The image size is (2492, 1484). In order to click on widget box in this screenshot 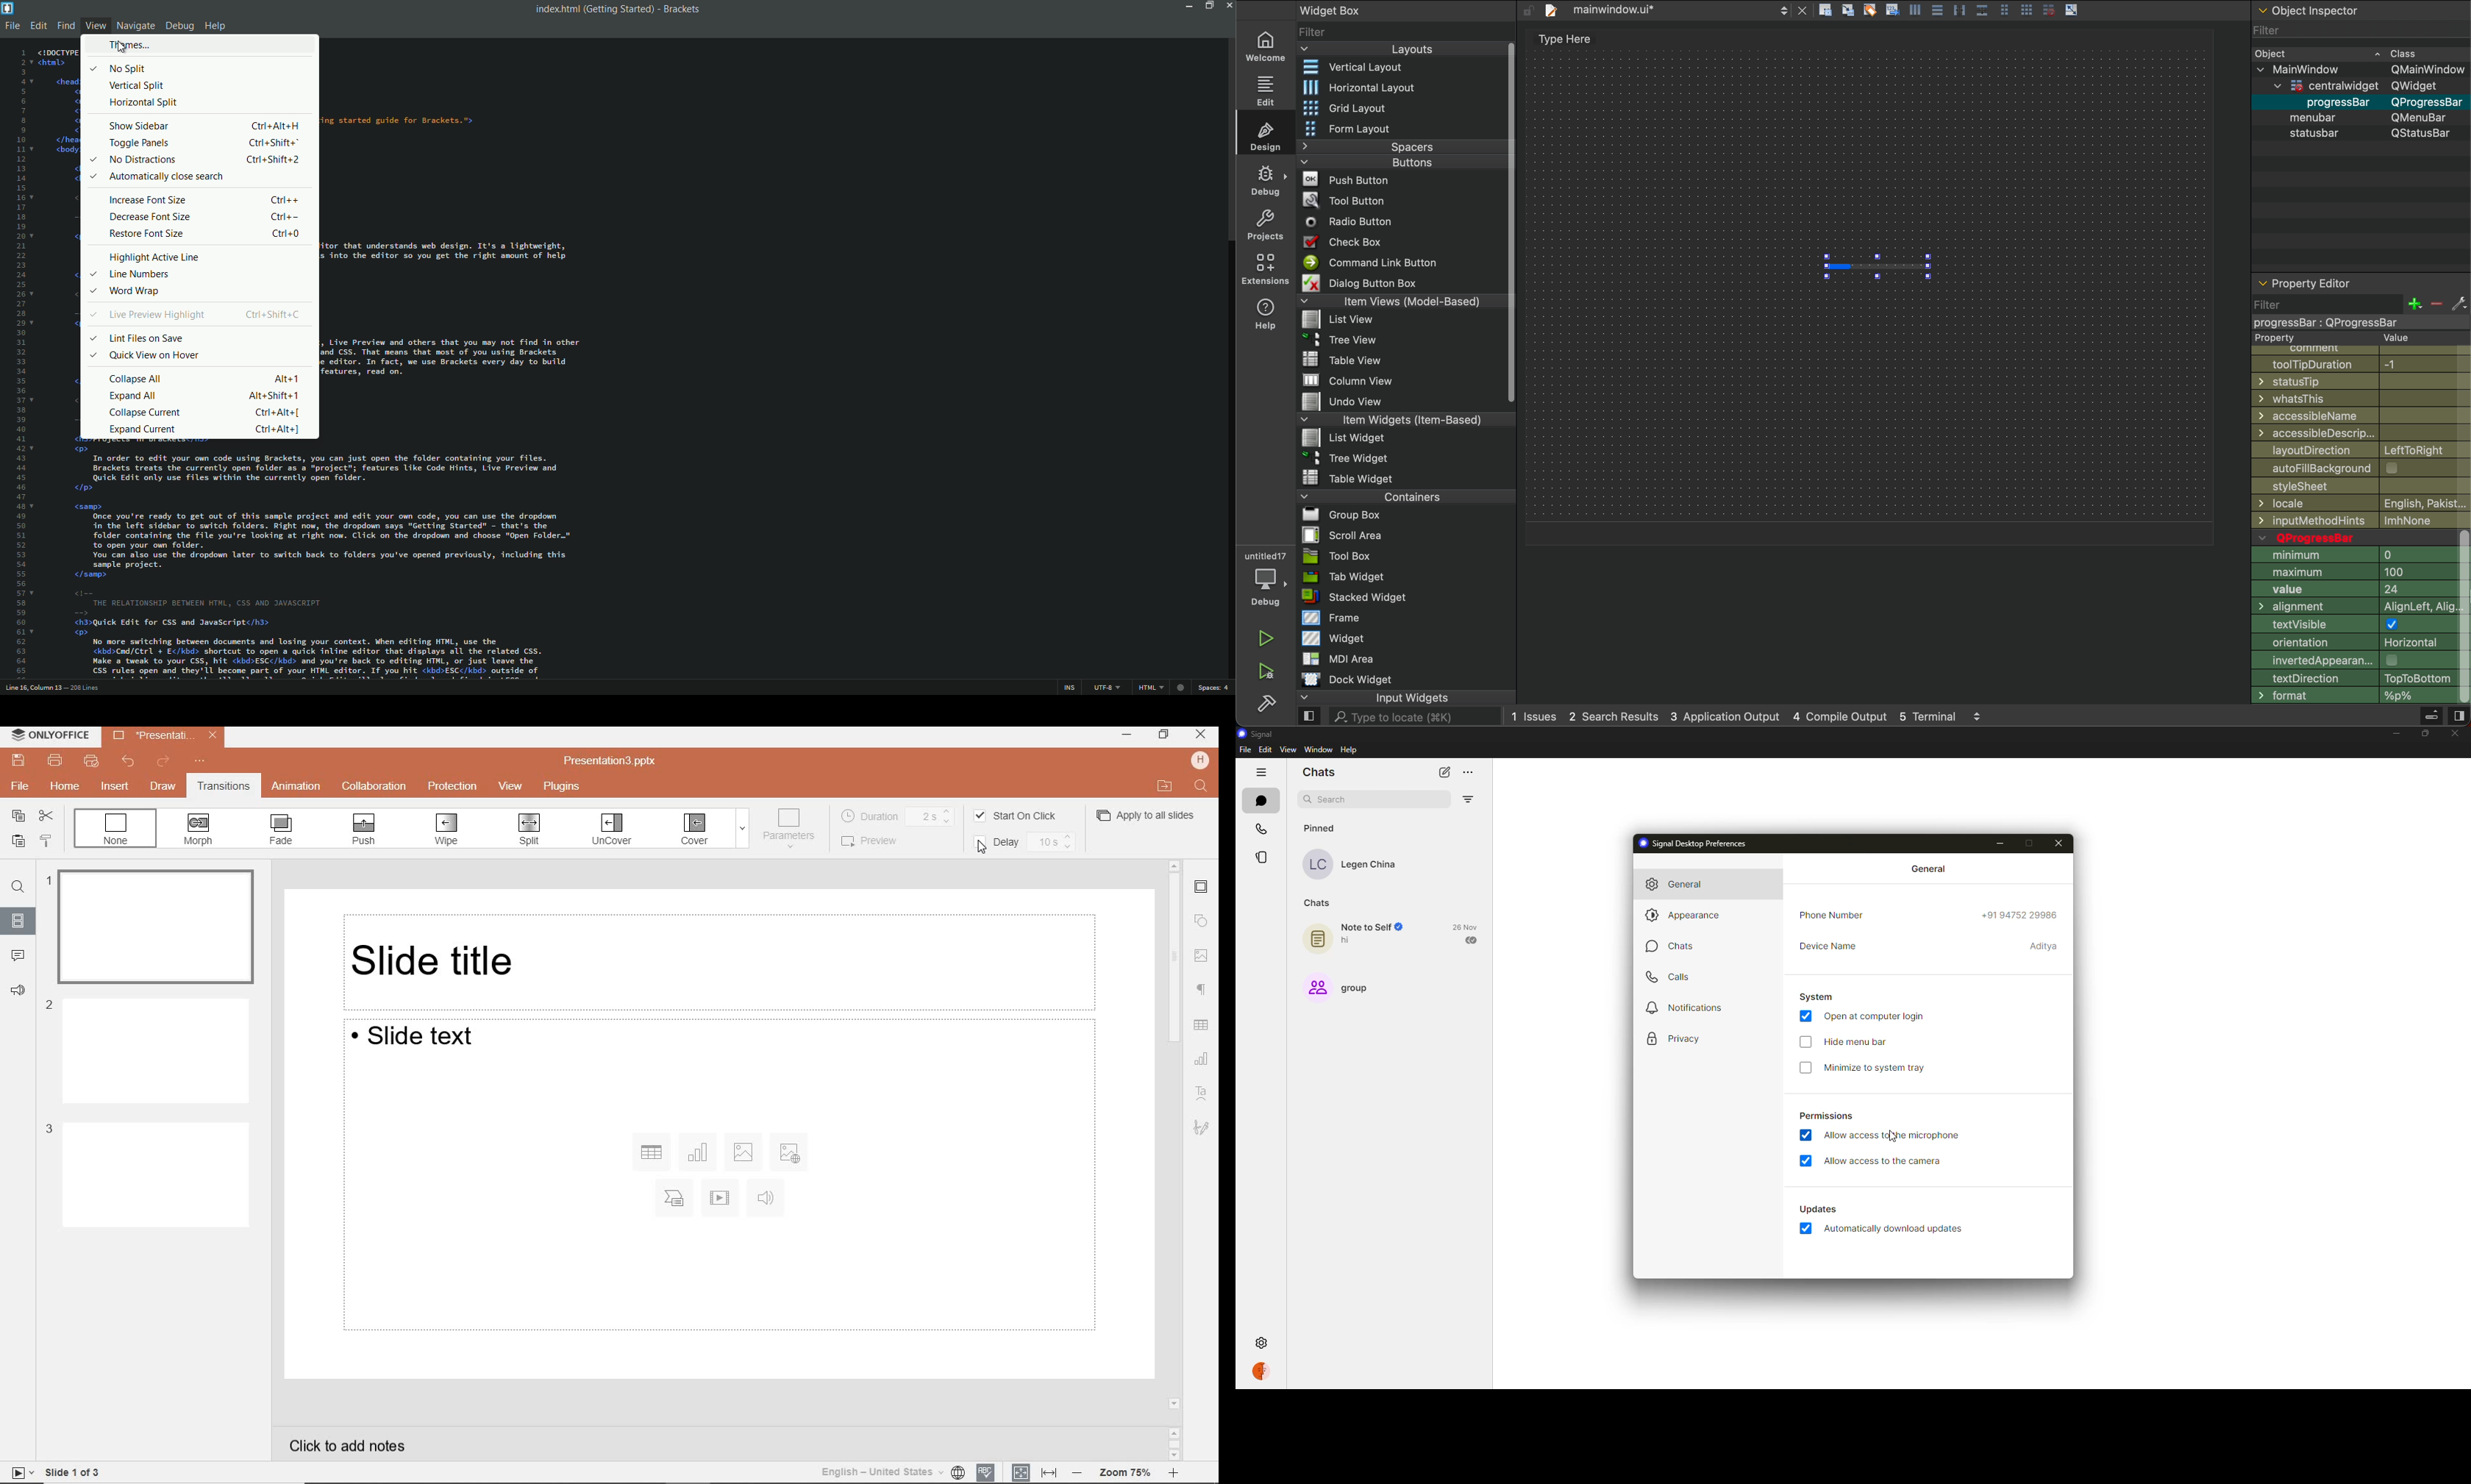, I will do `click(1359, 9)`.